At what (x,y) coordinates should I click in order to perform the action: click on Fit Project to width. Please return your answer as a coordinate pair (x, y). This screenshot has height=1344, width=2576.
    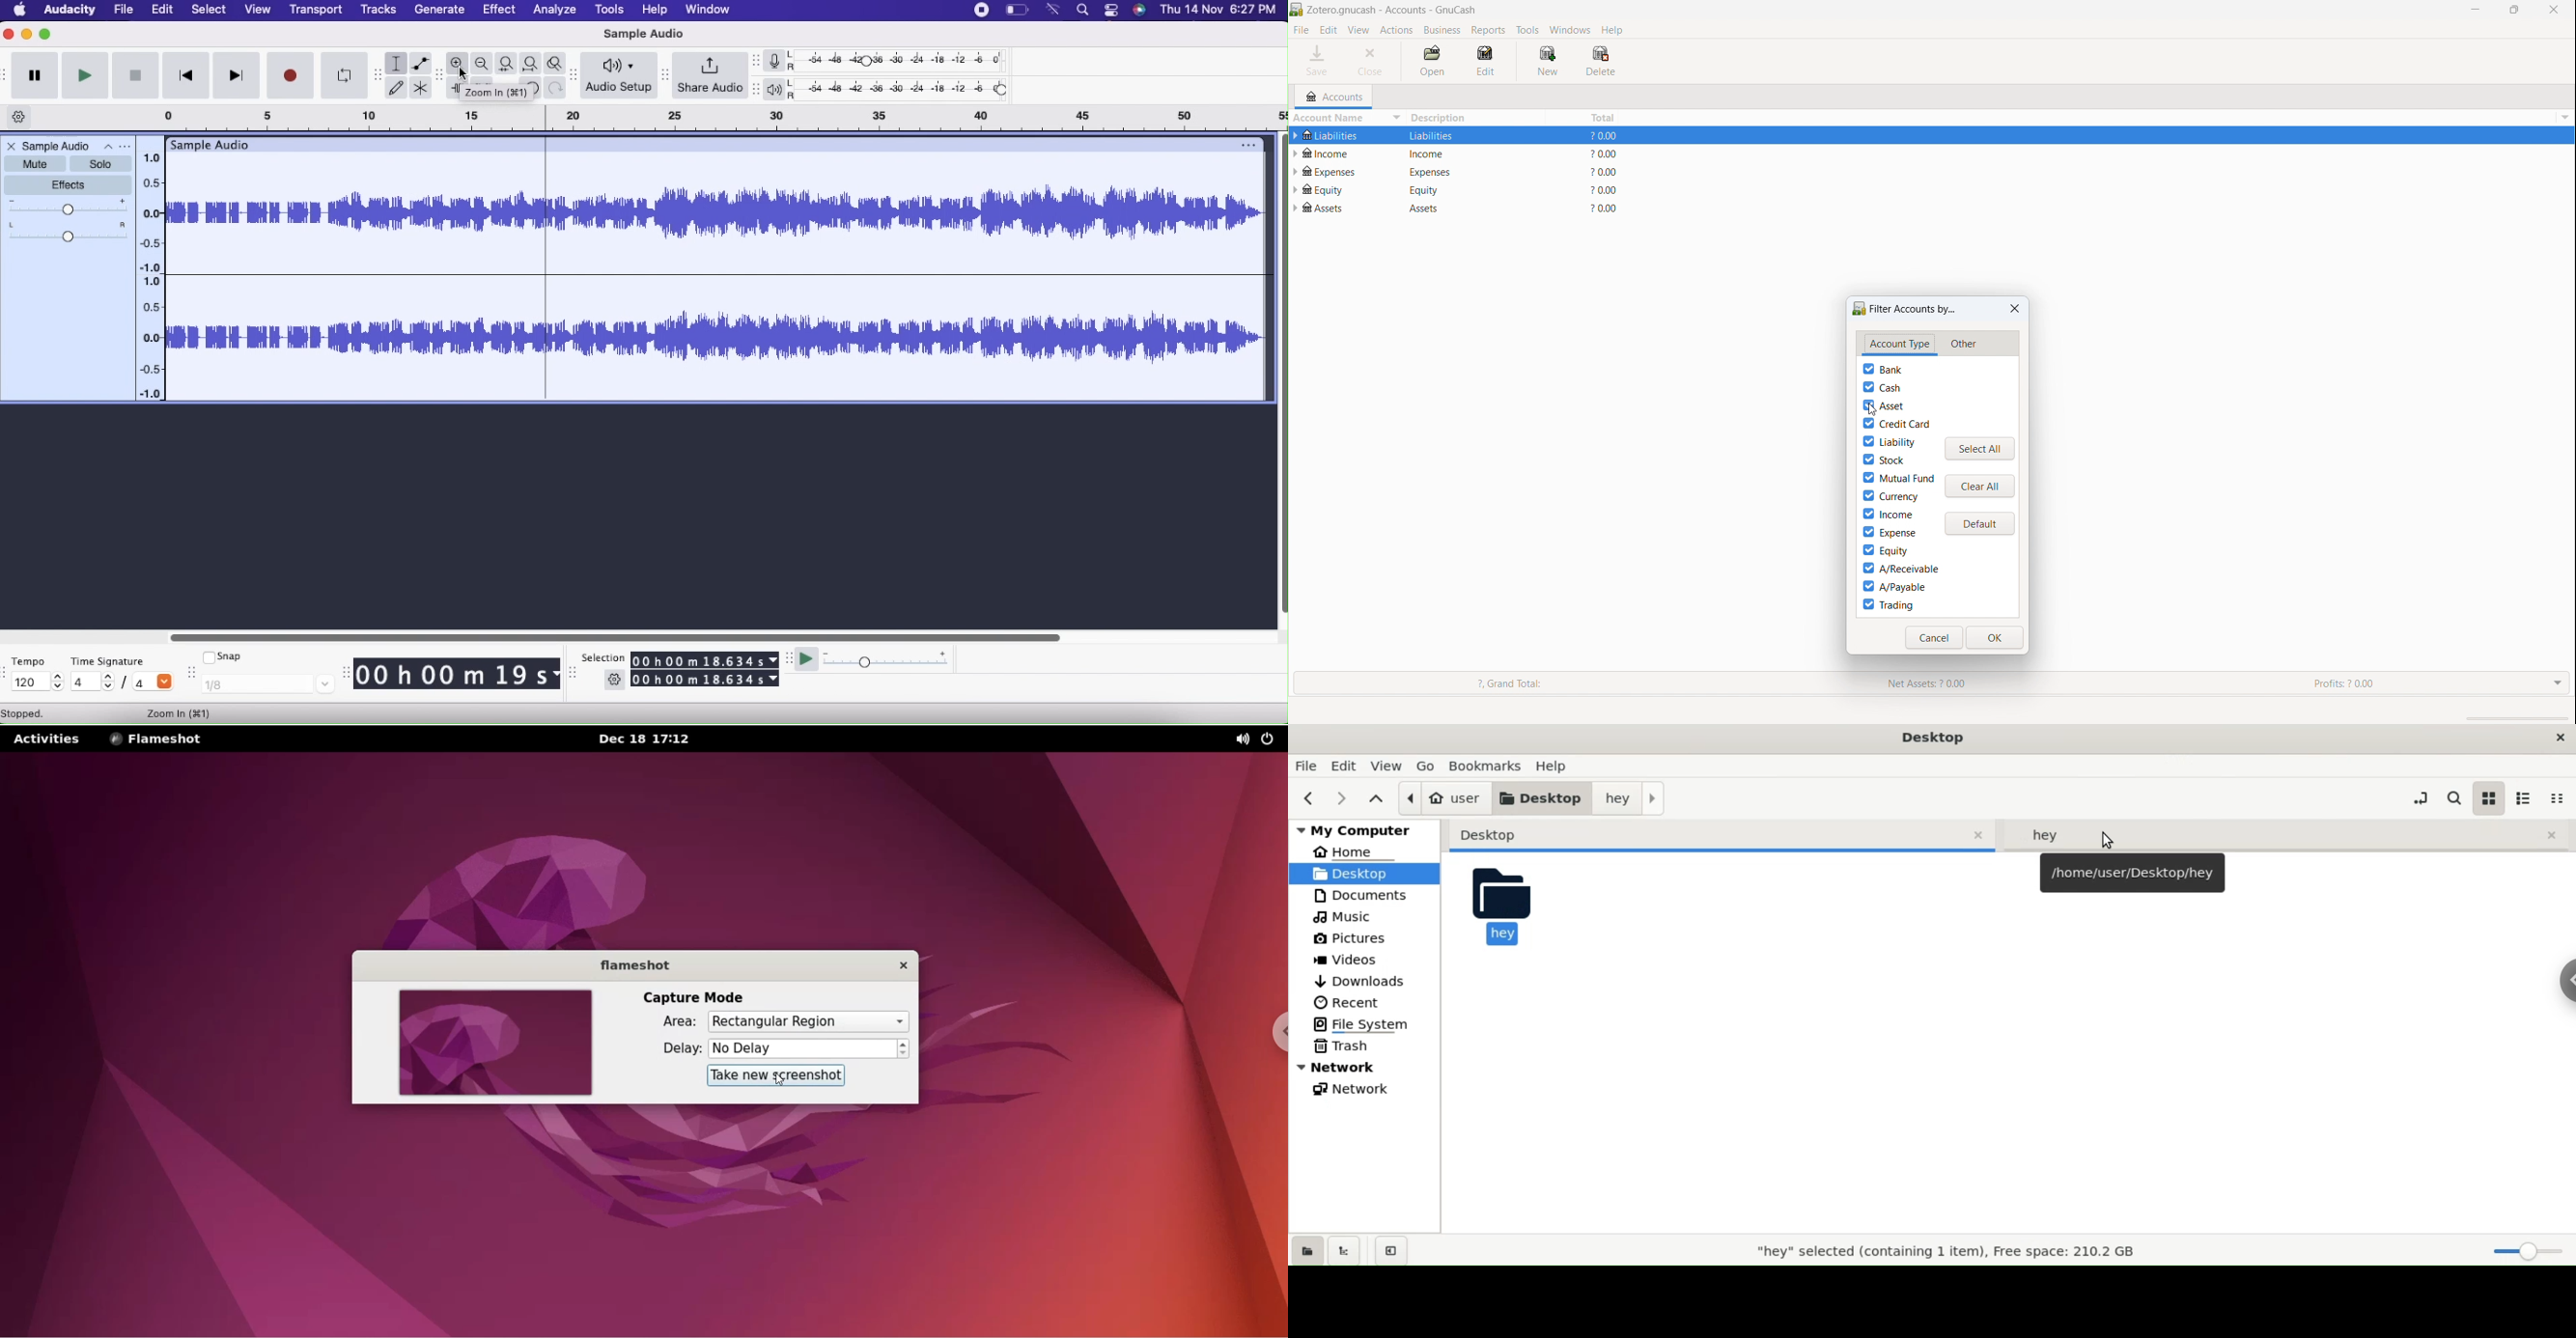
    Looking at the image, I should click on (530, 64).